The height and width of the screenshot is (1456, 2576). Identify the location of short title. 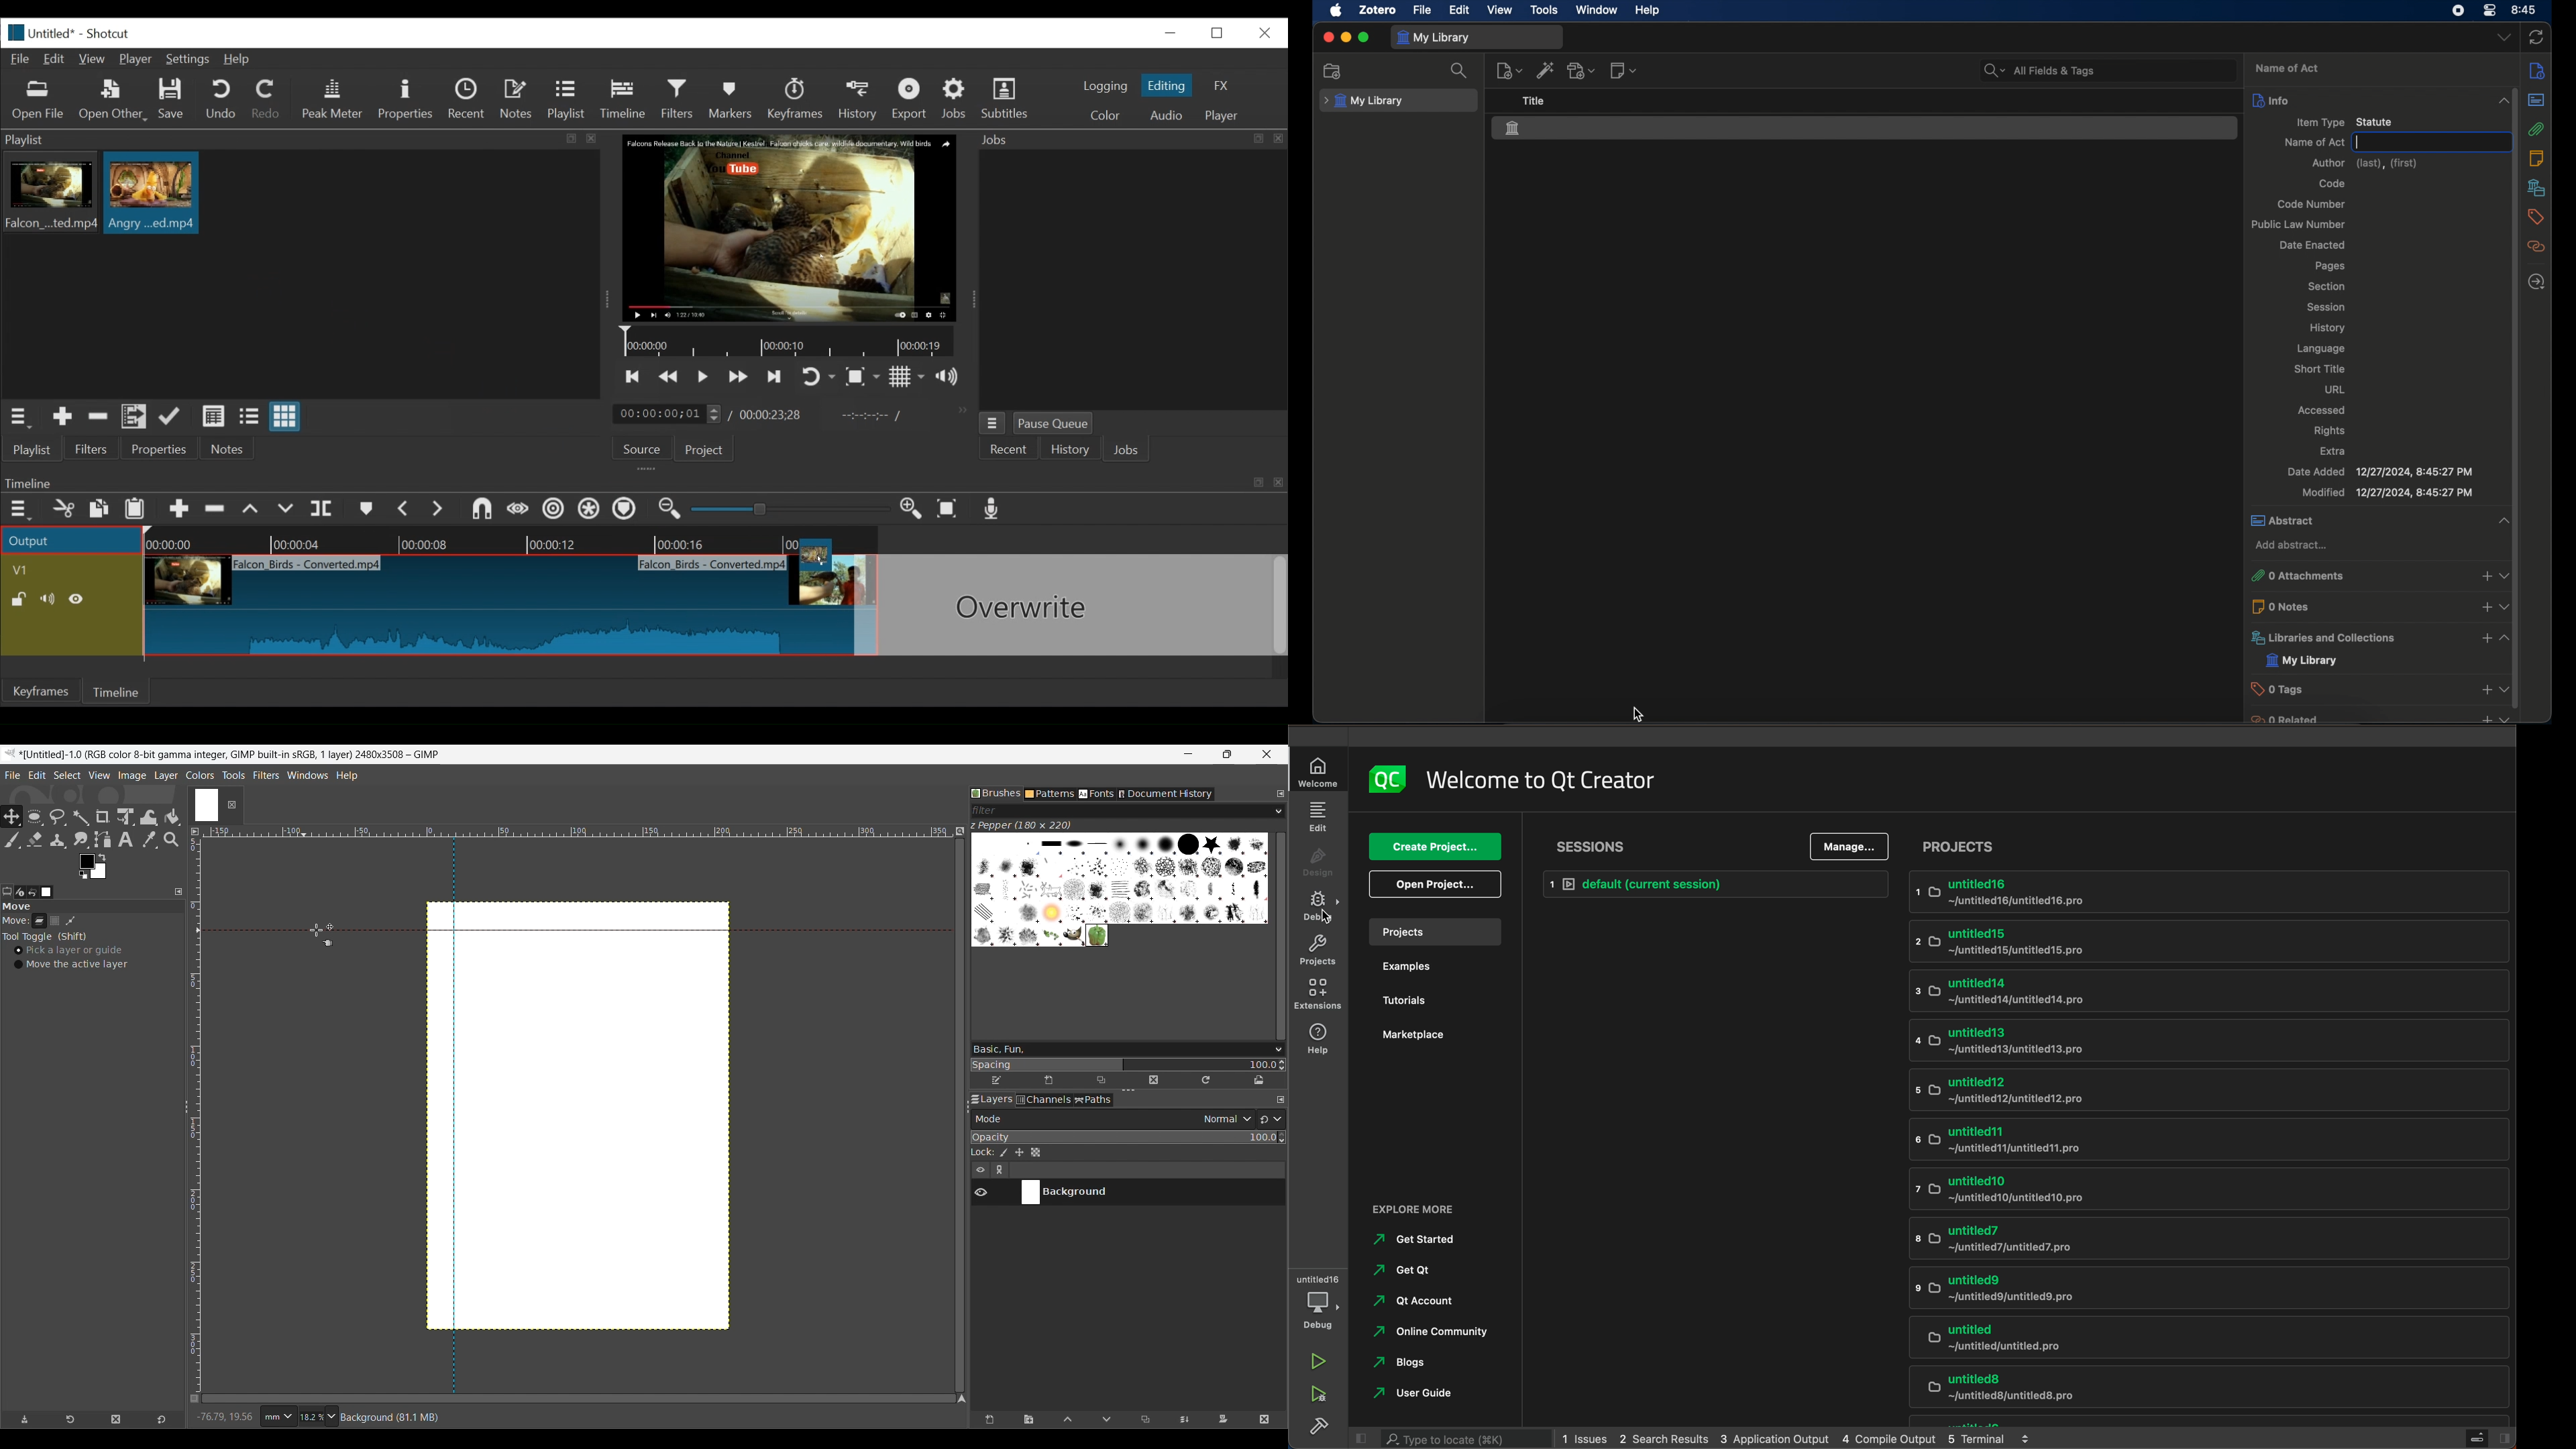
(2323, 368).